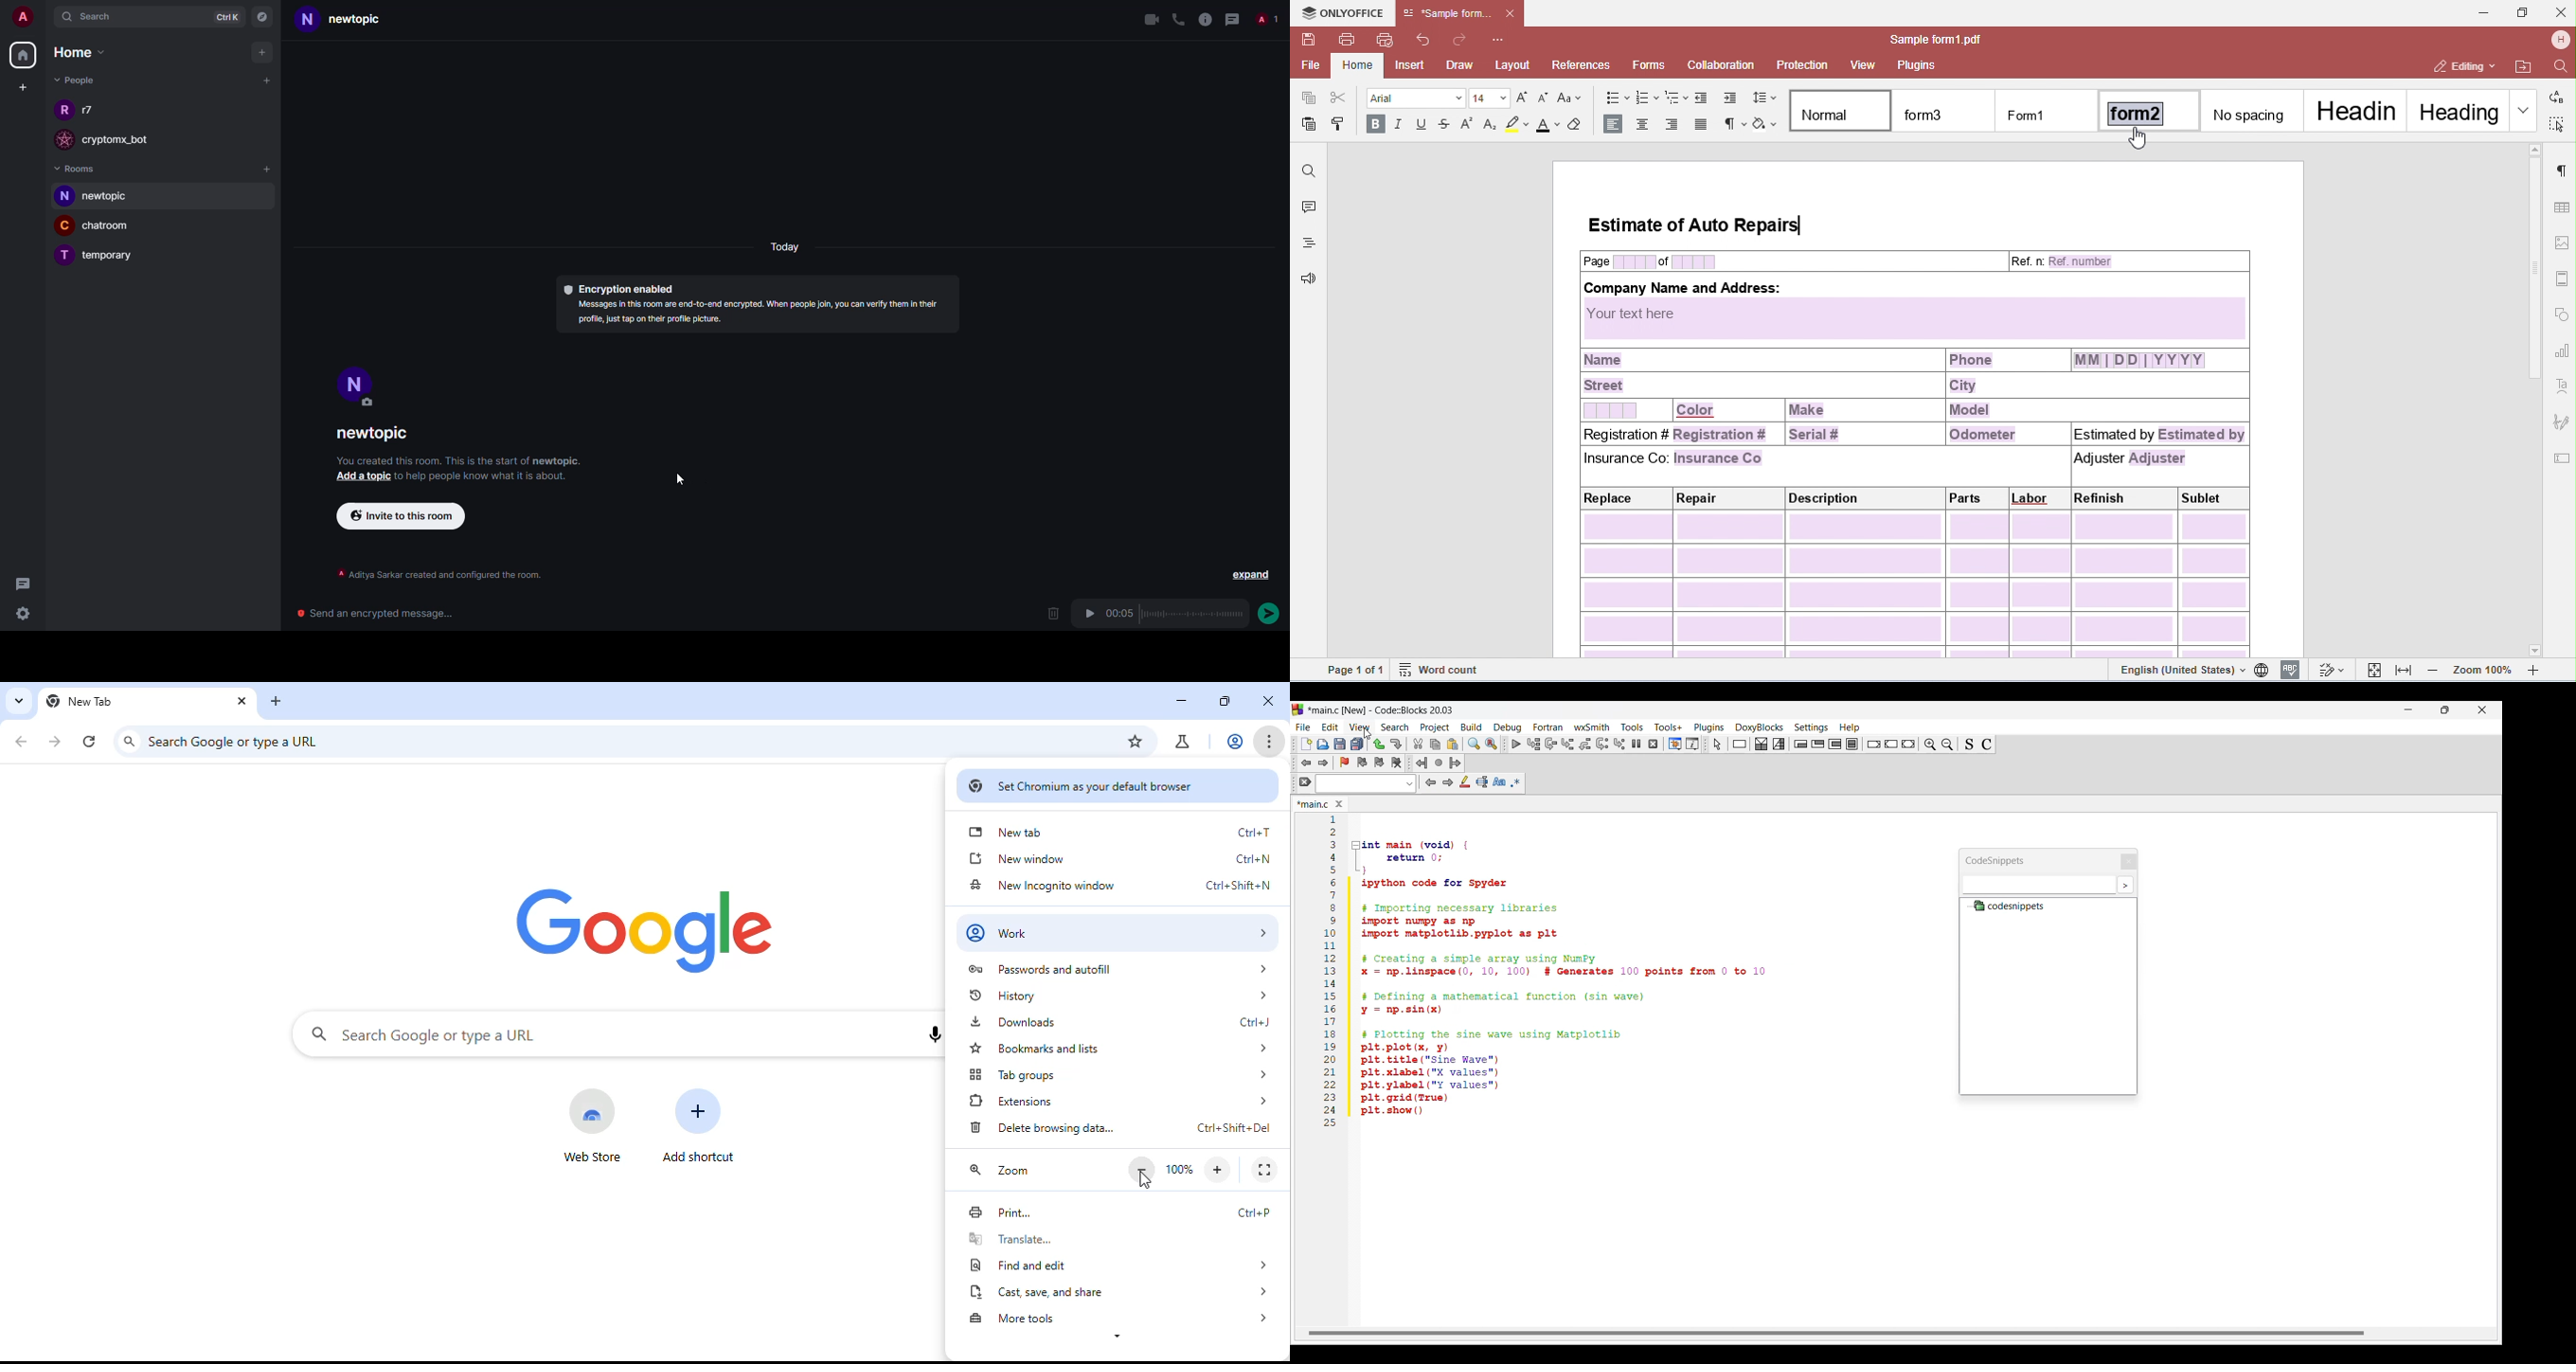 The width and height of the screenshot is (2576, 1372). What do you see at coordinates (1121, 1292) in the screenshot?
I see `cast, save and share` at bounding box center [1121, 1292].